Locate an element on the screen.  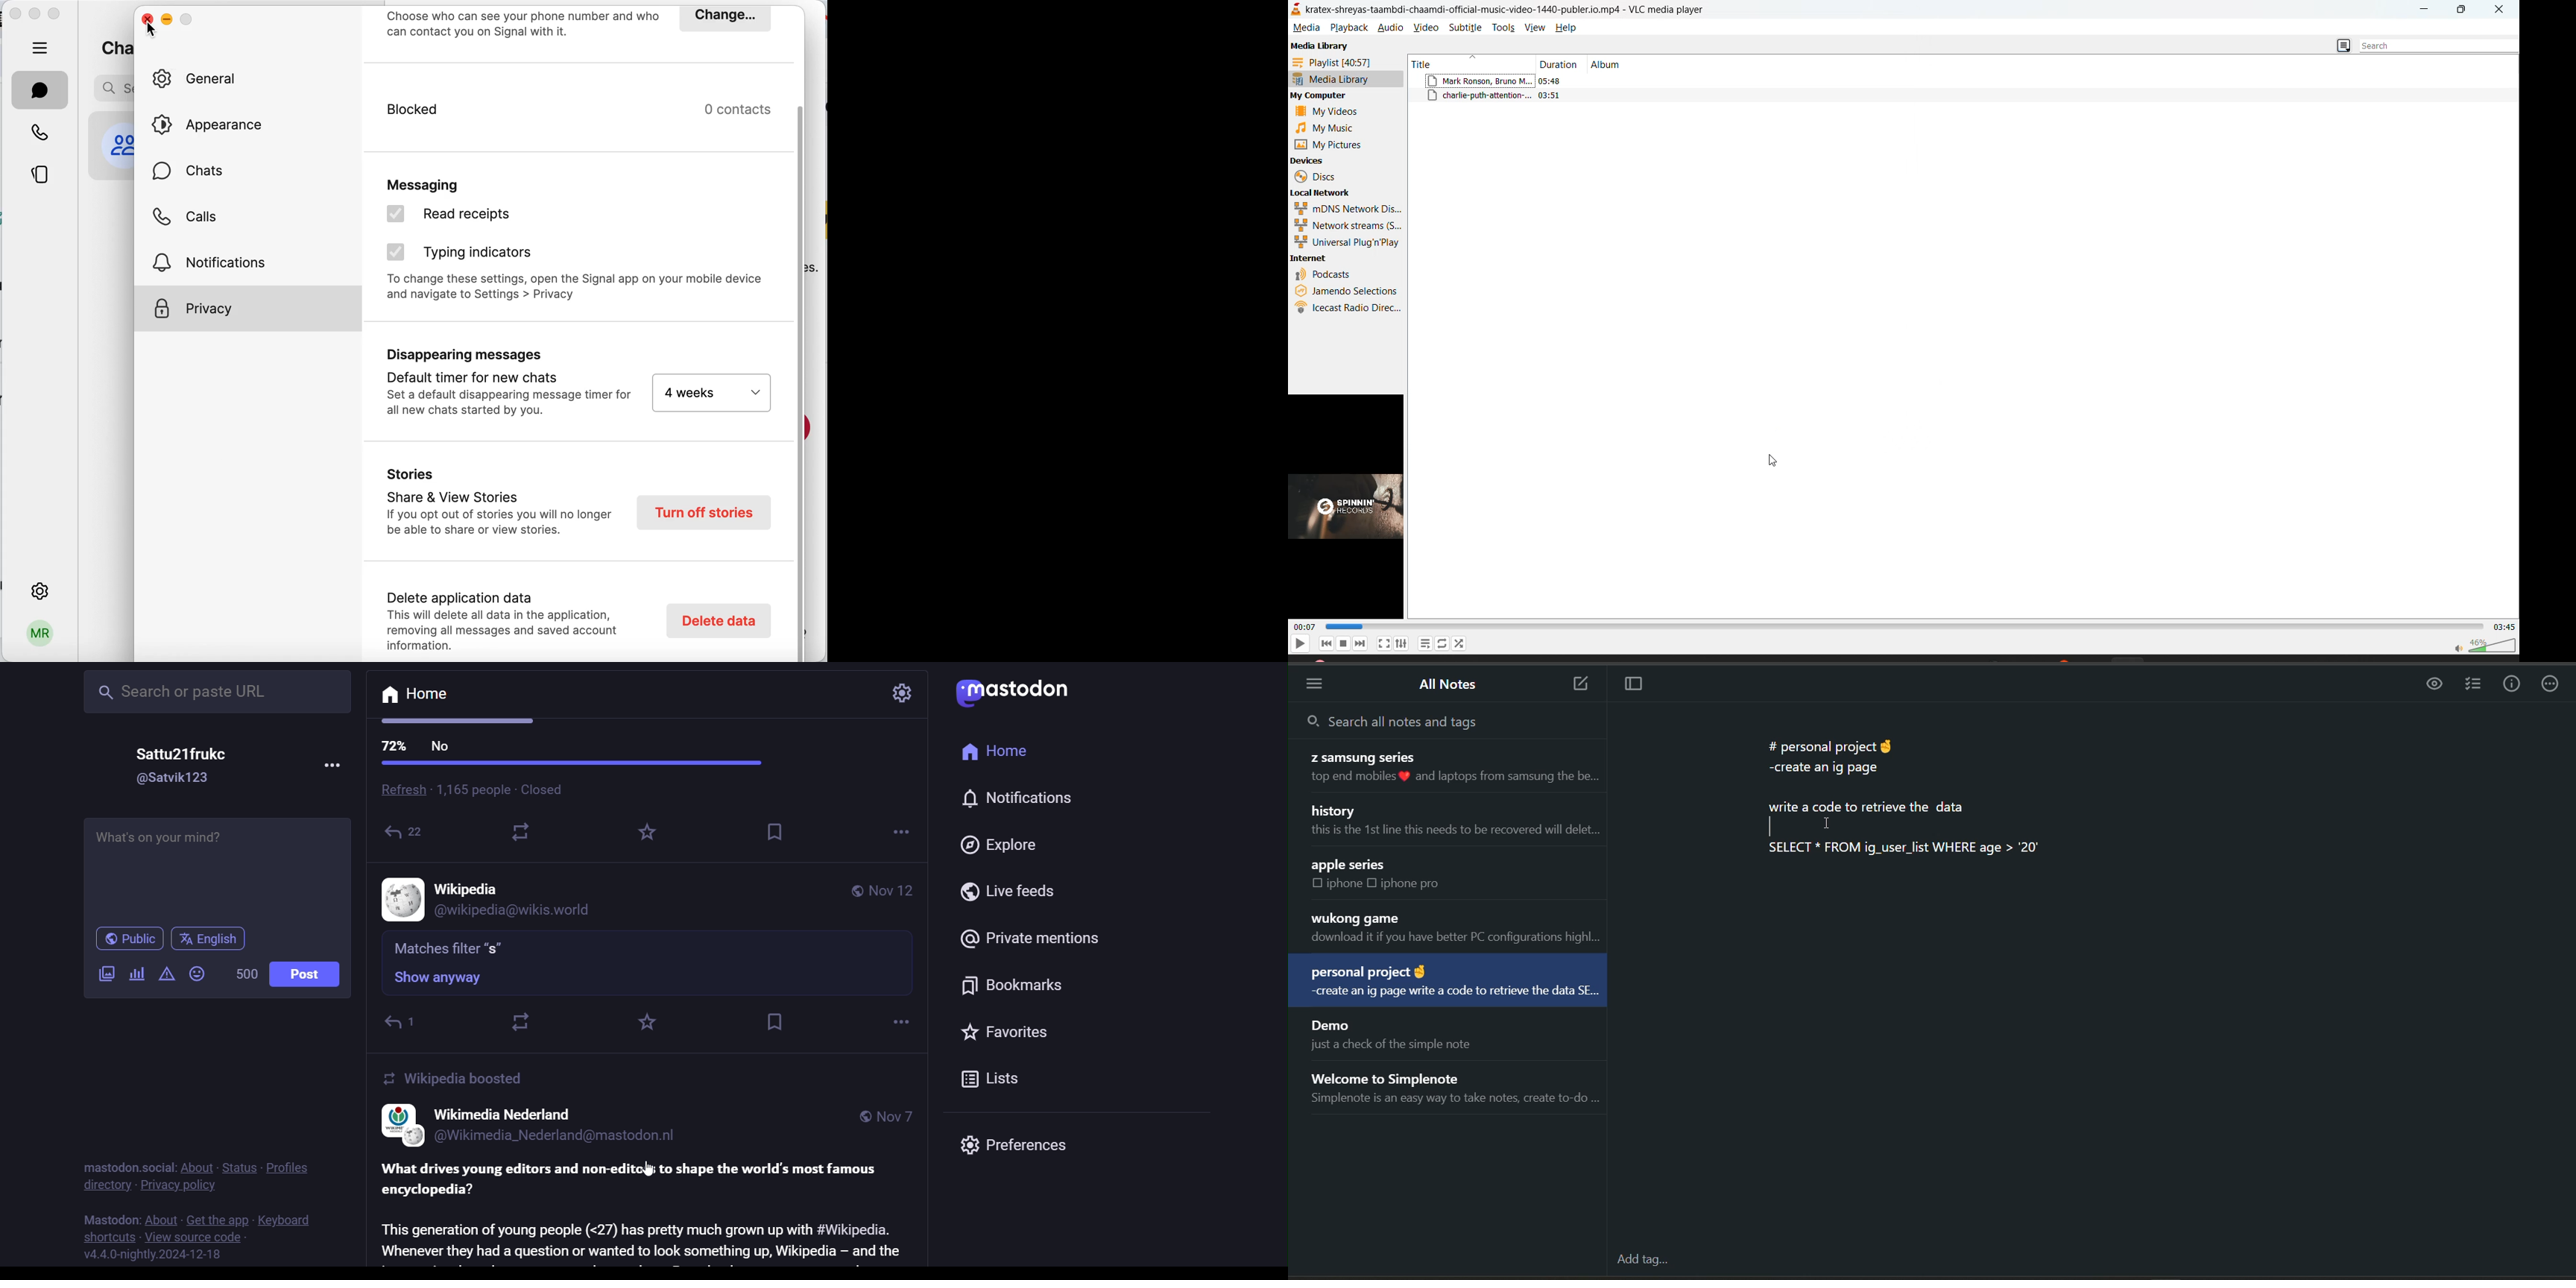
public is located at coordinates (853, 892).